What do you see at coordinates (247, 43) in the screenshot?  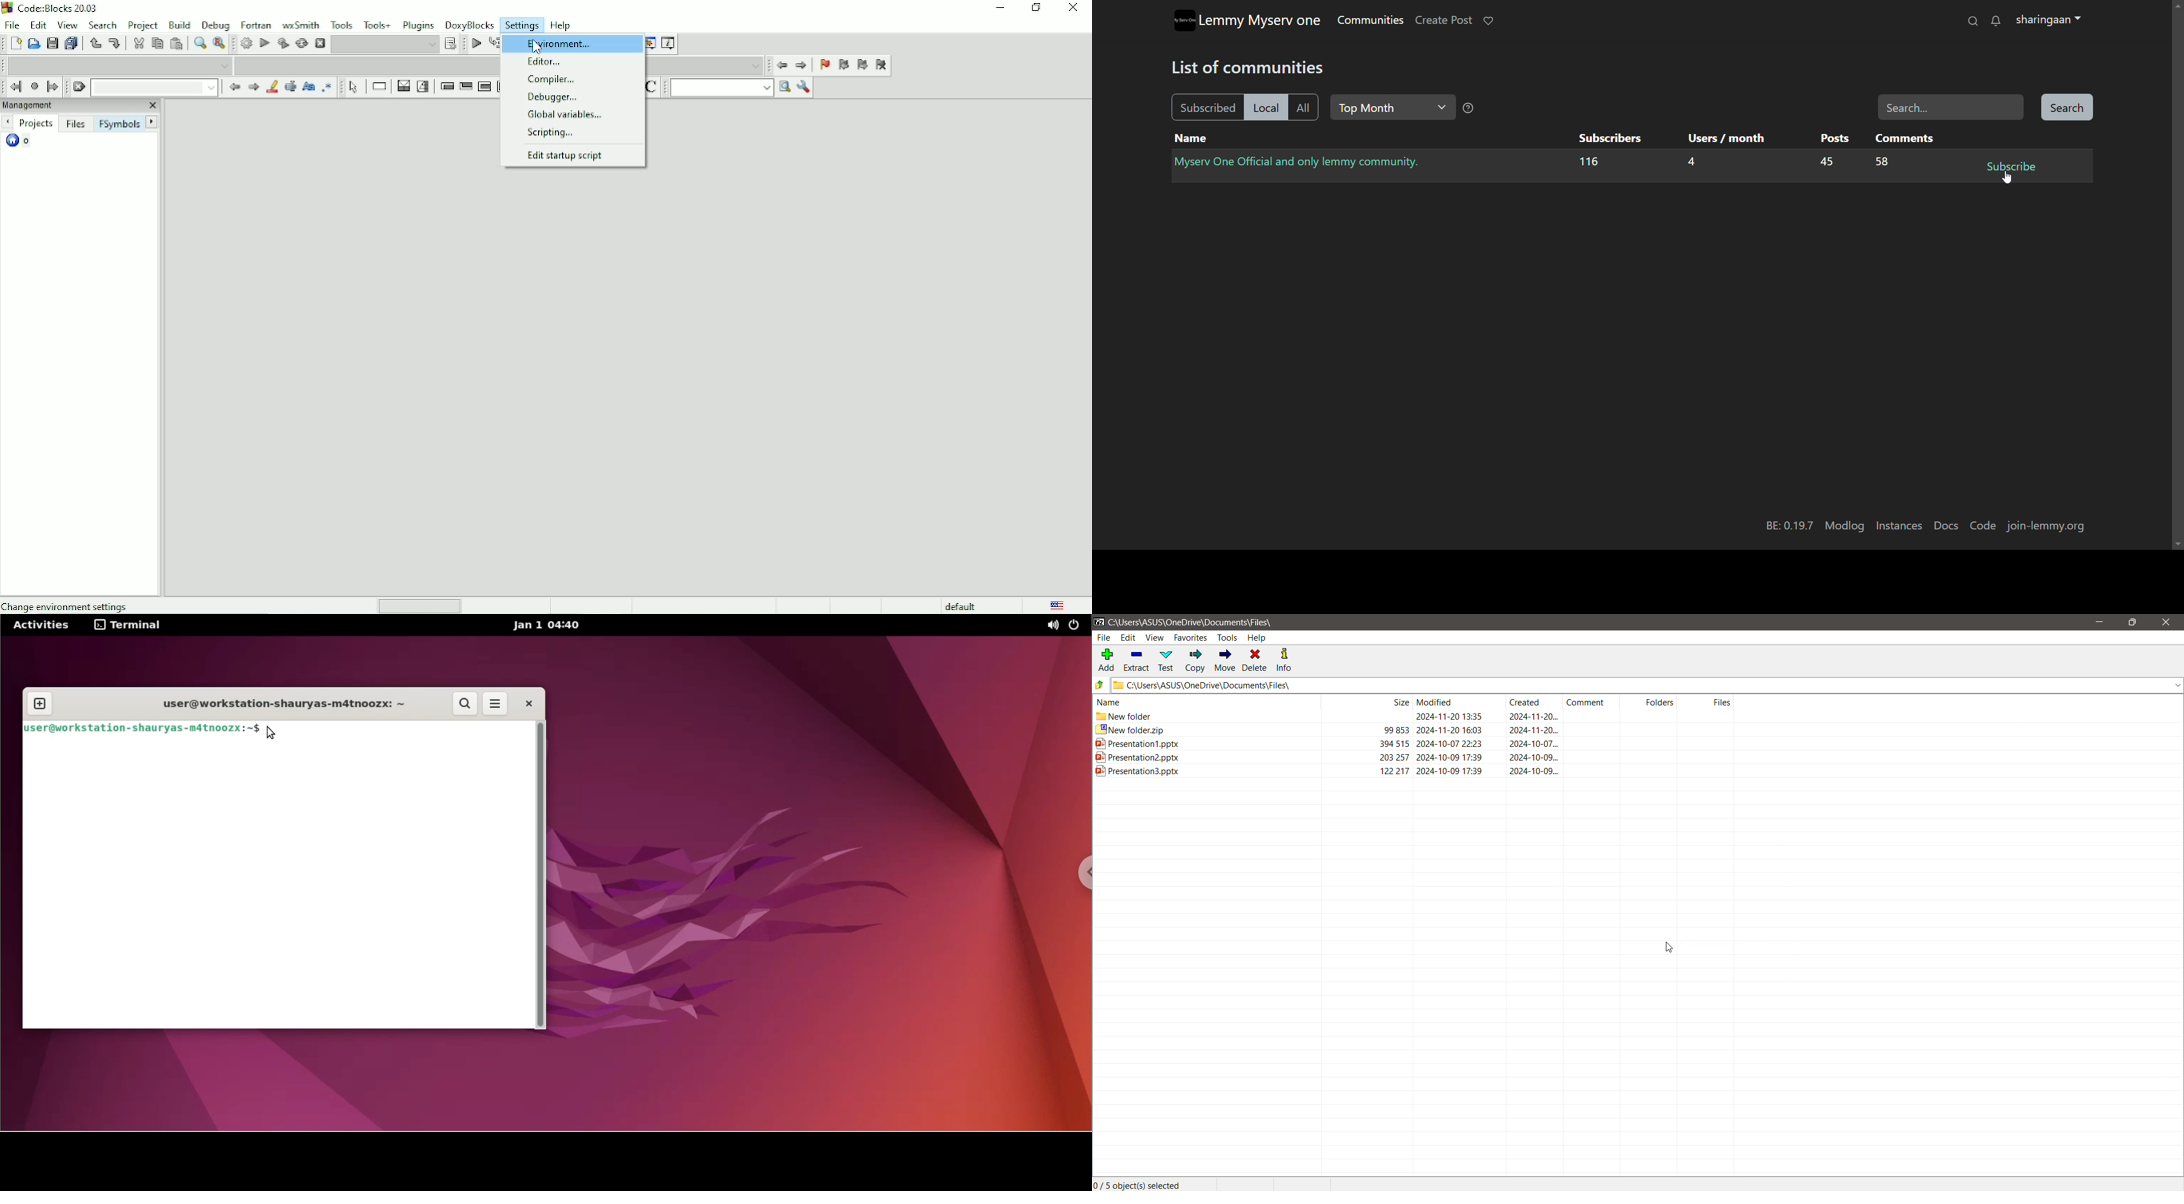 I see `Build` at bounding box center [247, 43].